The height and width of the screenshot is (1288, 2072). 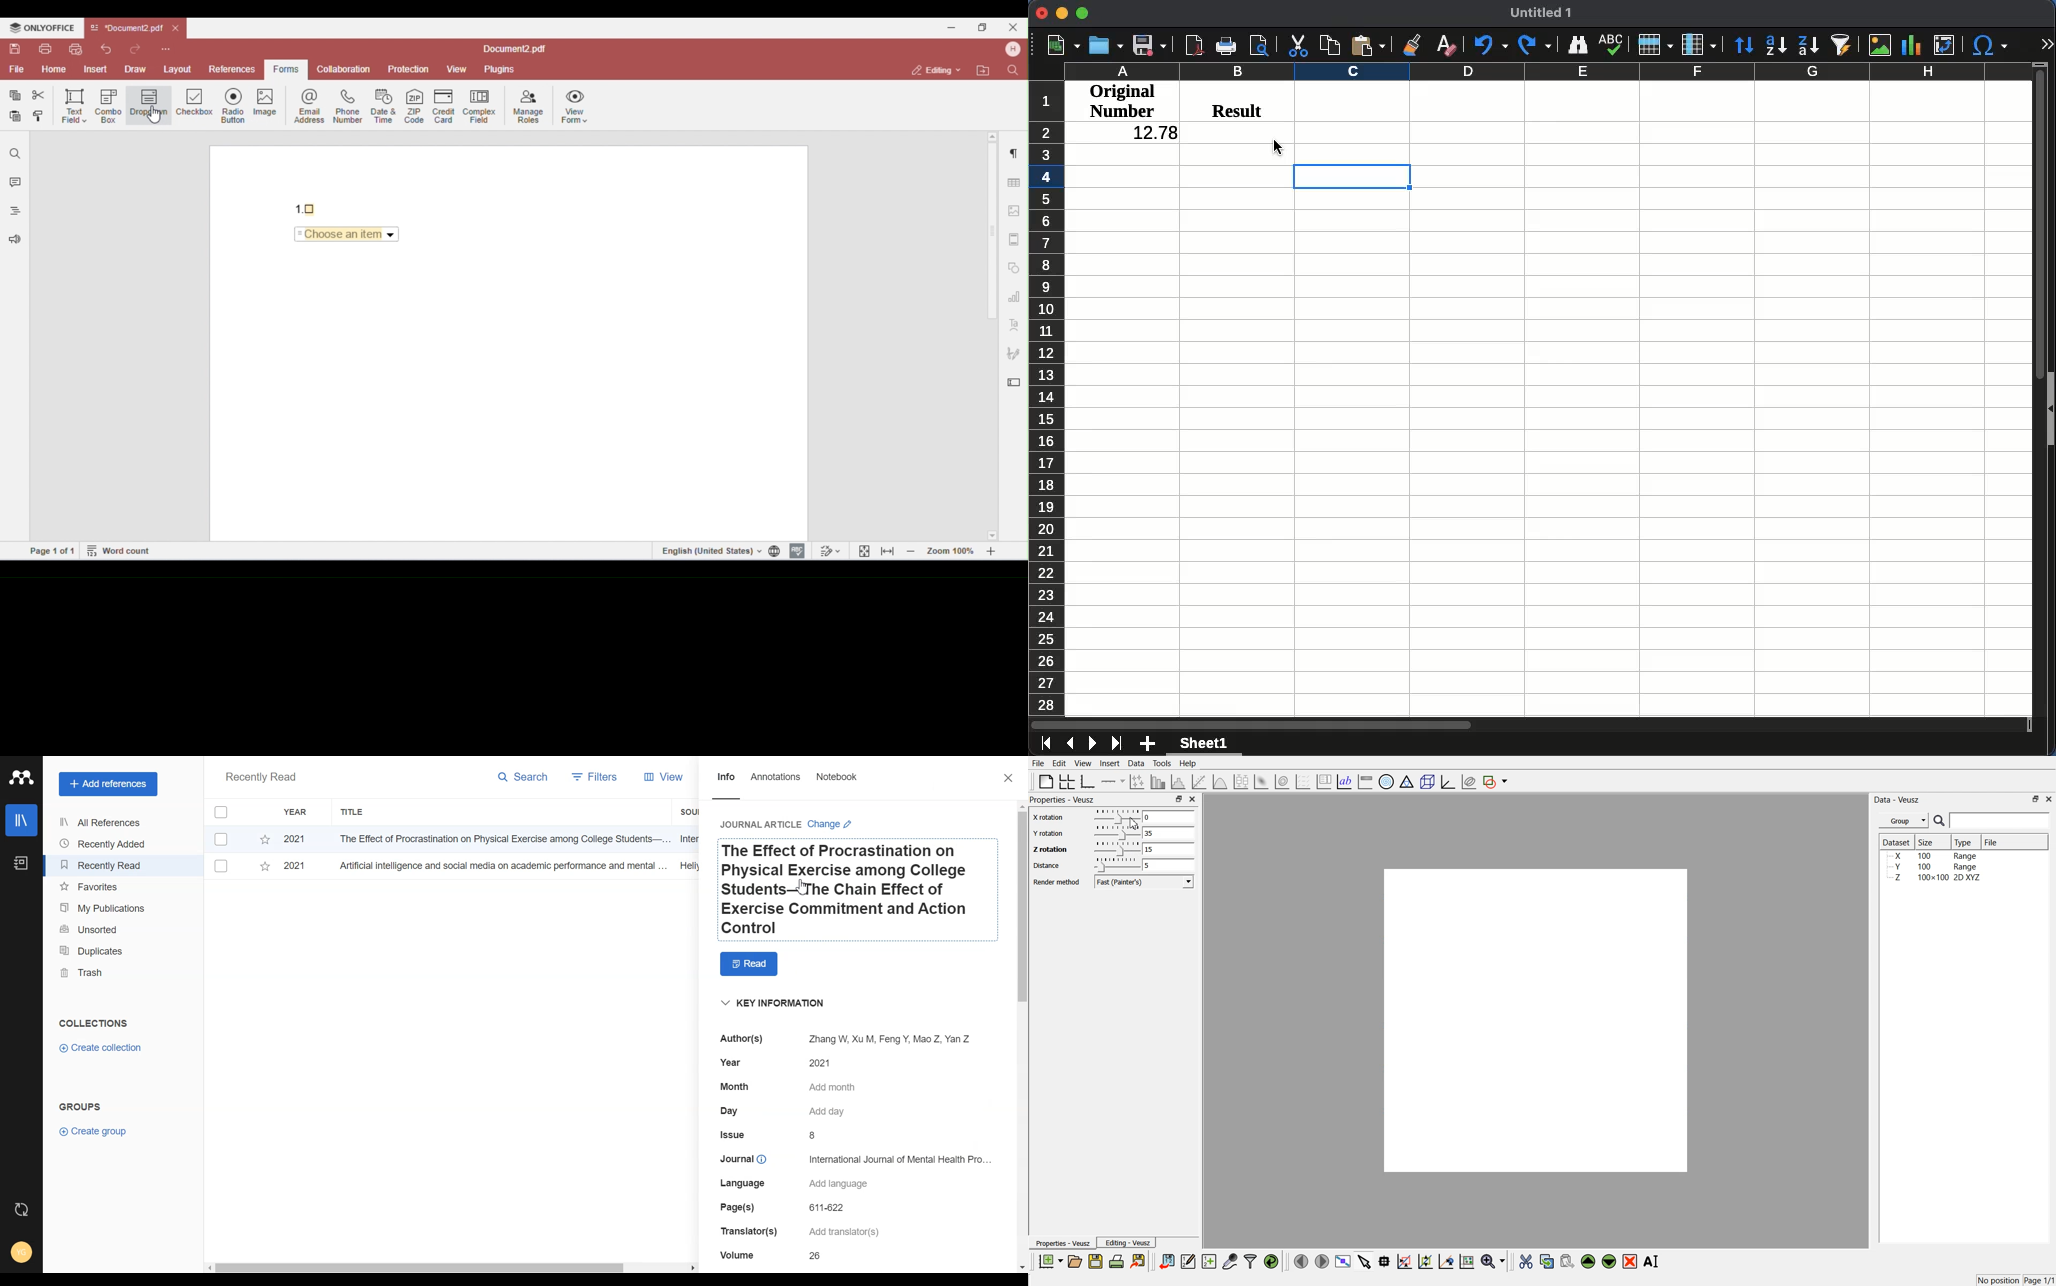 What do you see at coordinates (1158, 782) in the screenshot?
I see `Plot bar chart` at bounding box center [1158, 782].